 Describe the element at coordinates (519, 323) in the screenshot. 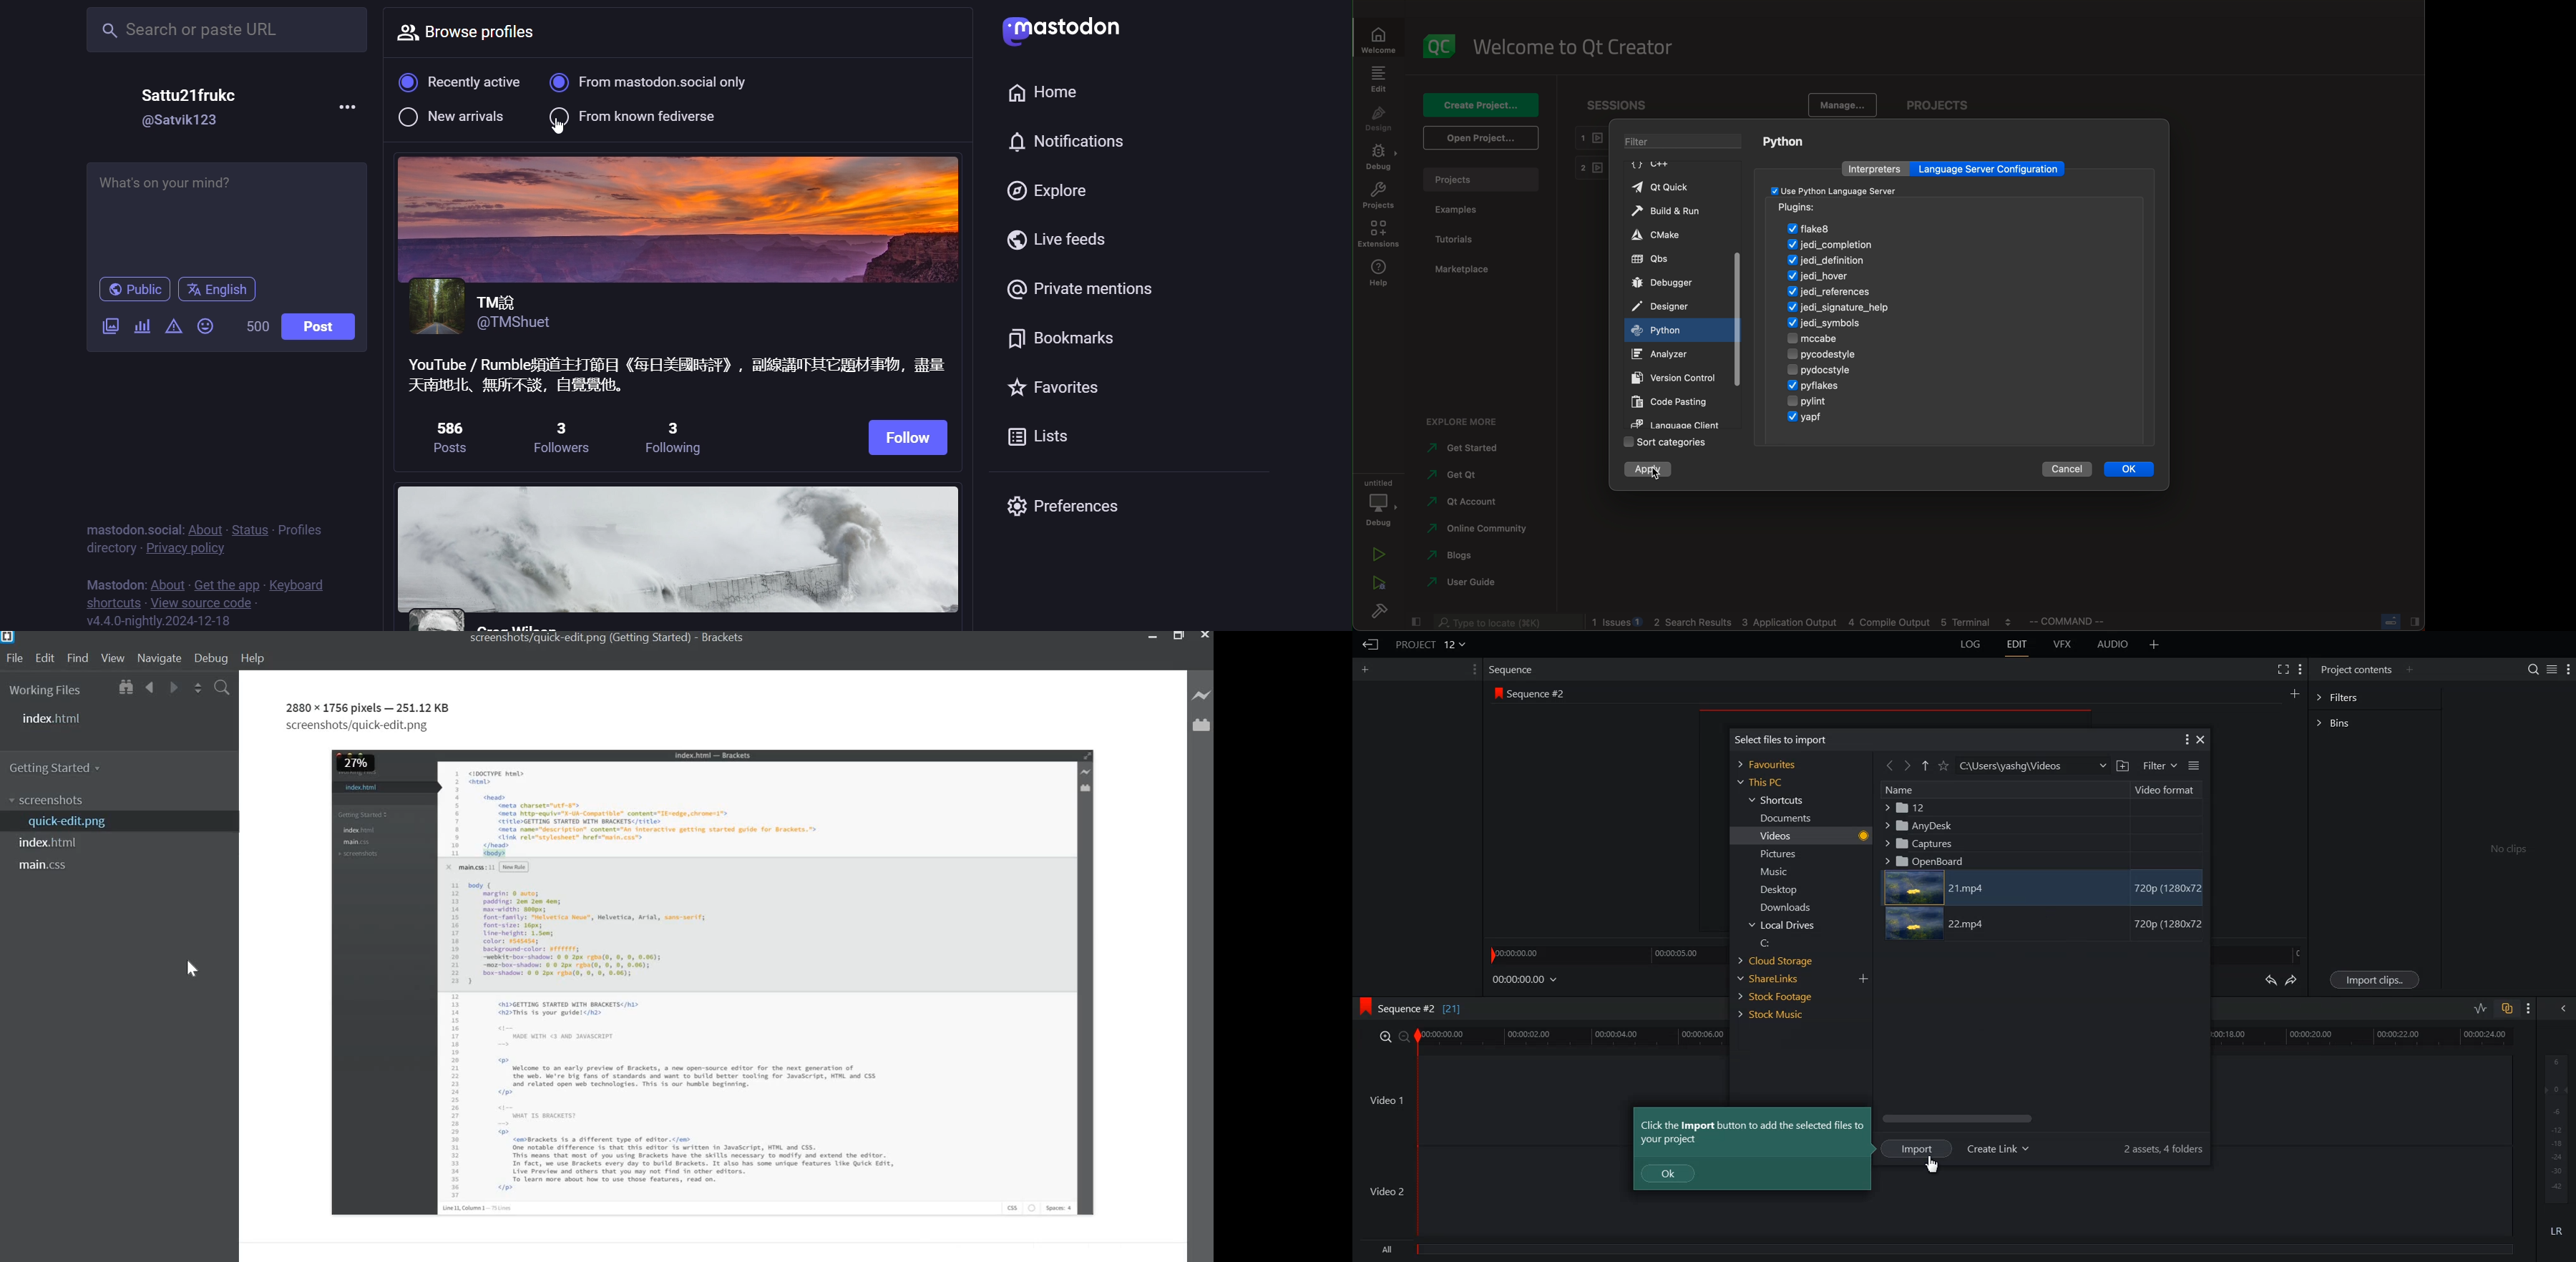

I see `@TMShuet` at that location.